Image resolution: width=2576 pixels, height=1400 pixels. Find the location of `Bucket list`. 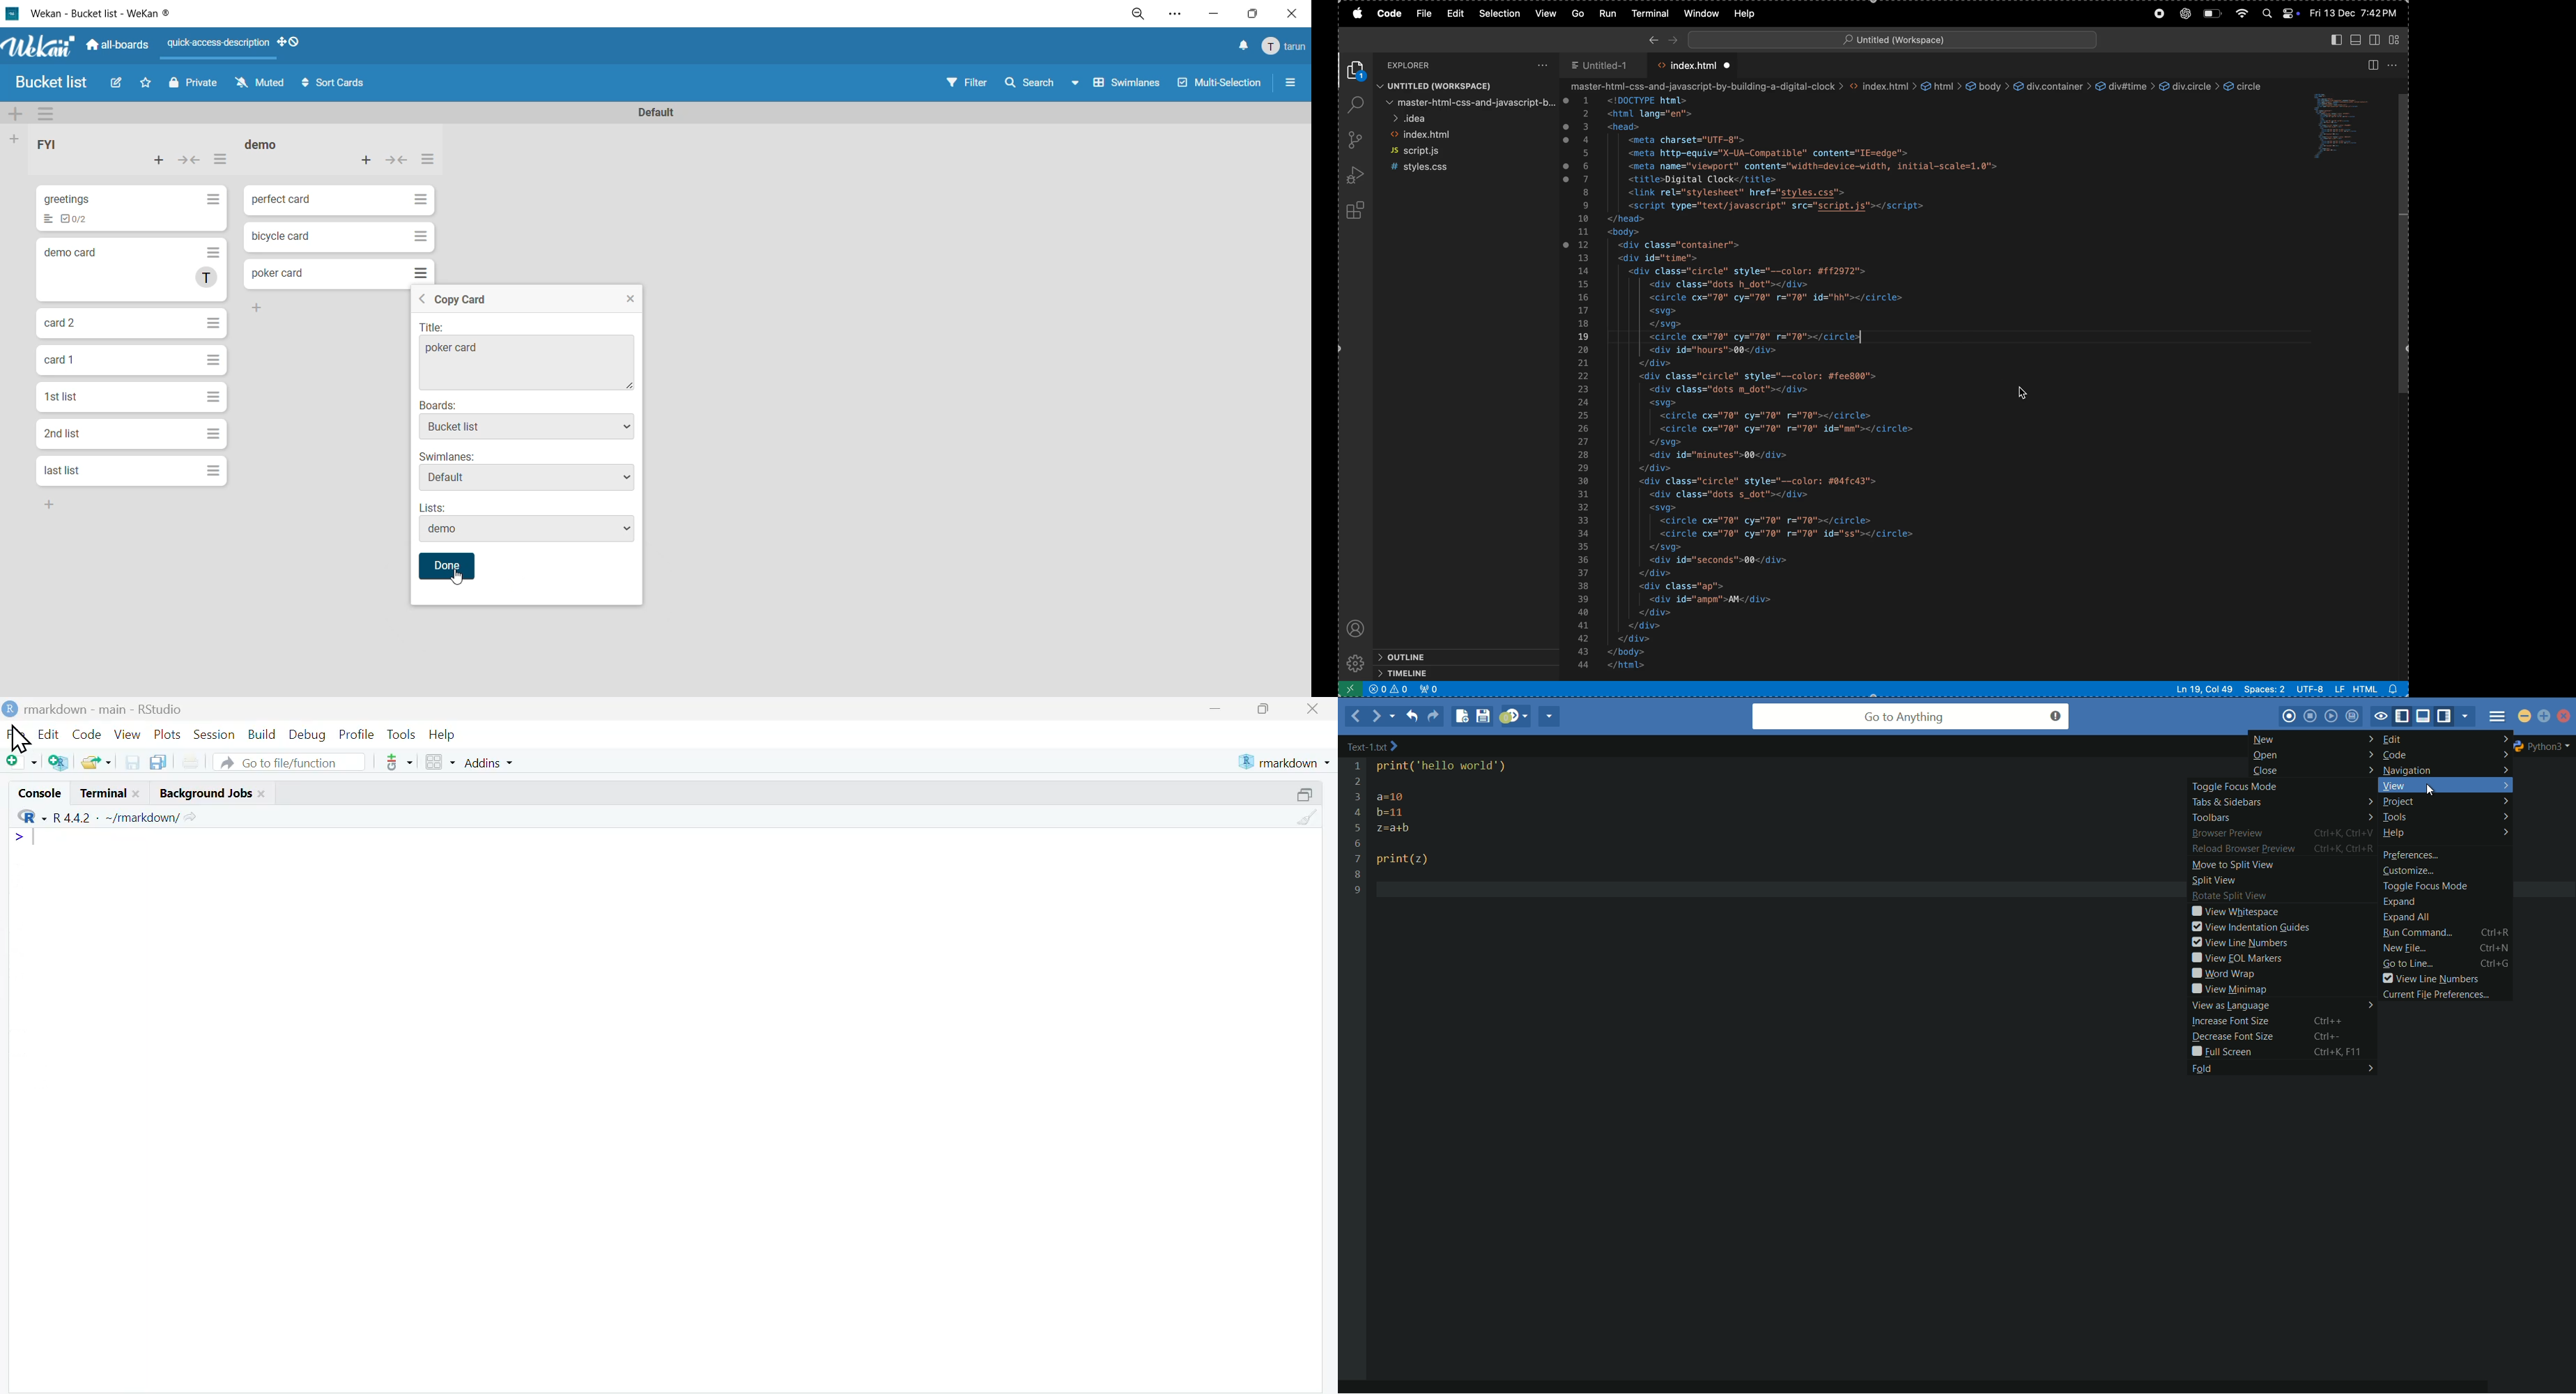

Bucket list is located at coordinates (524, 428).